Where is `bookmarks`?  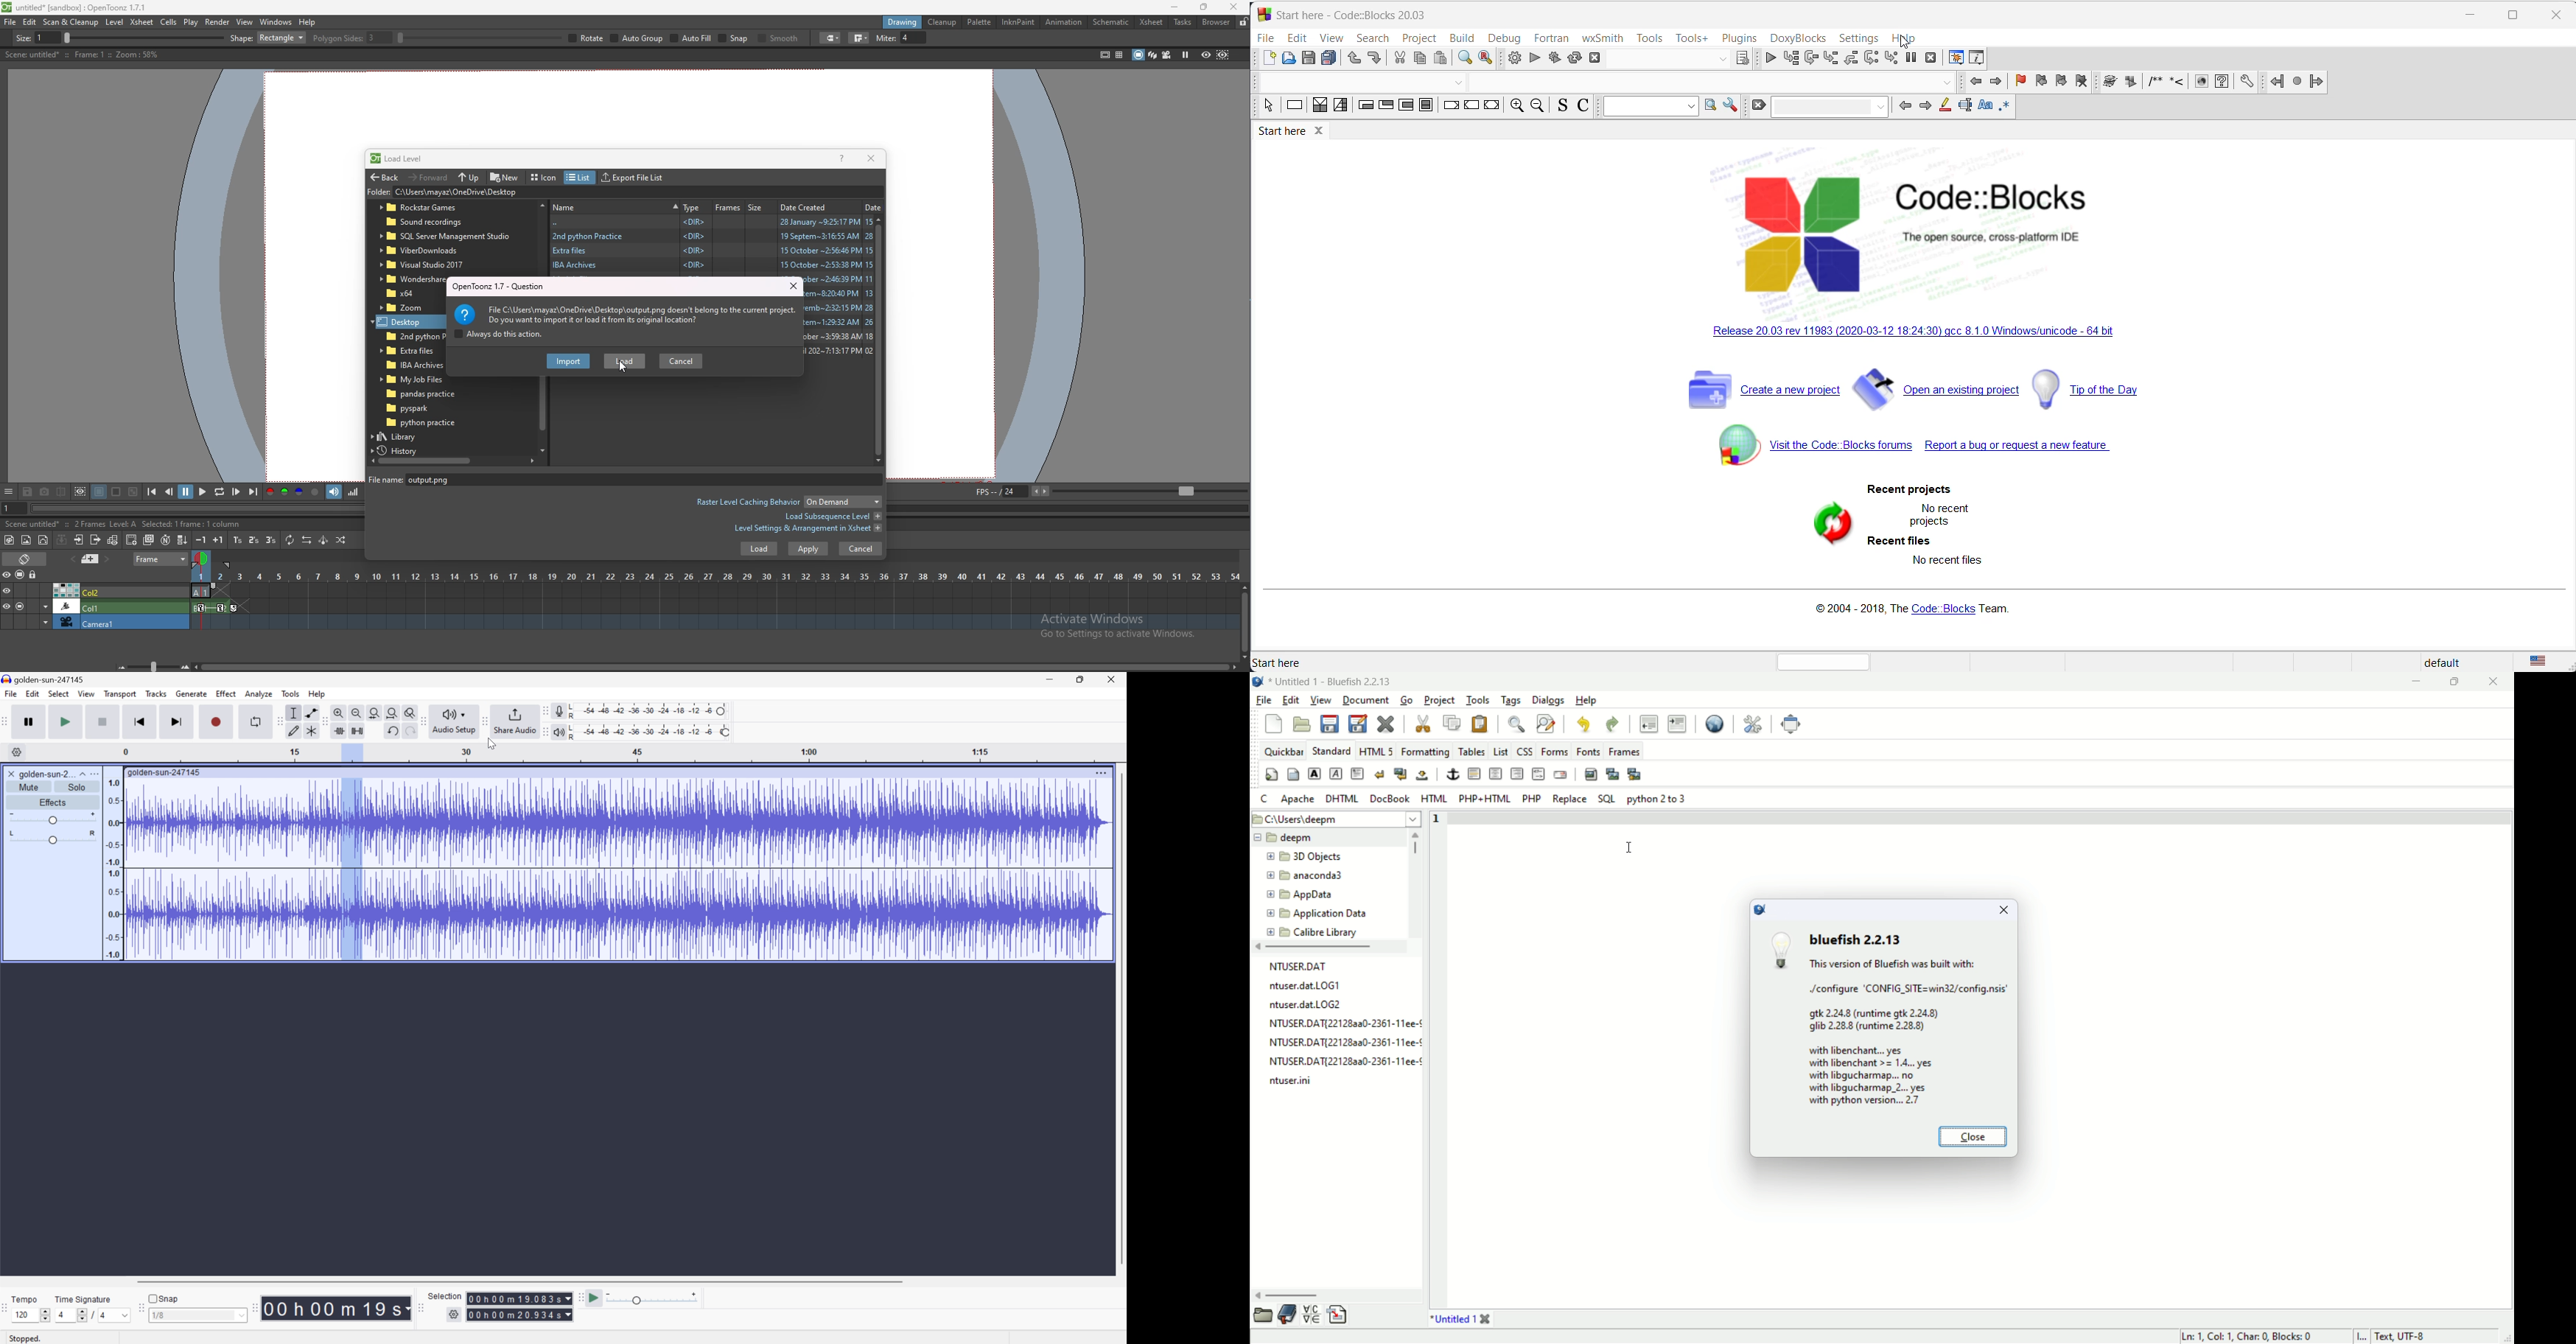
bookmarks is located at coordinates (1287, 1316).